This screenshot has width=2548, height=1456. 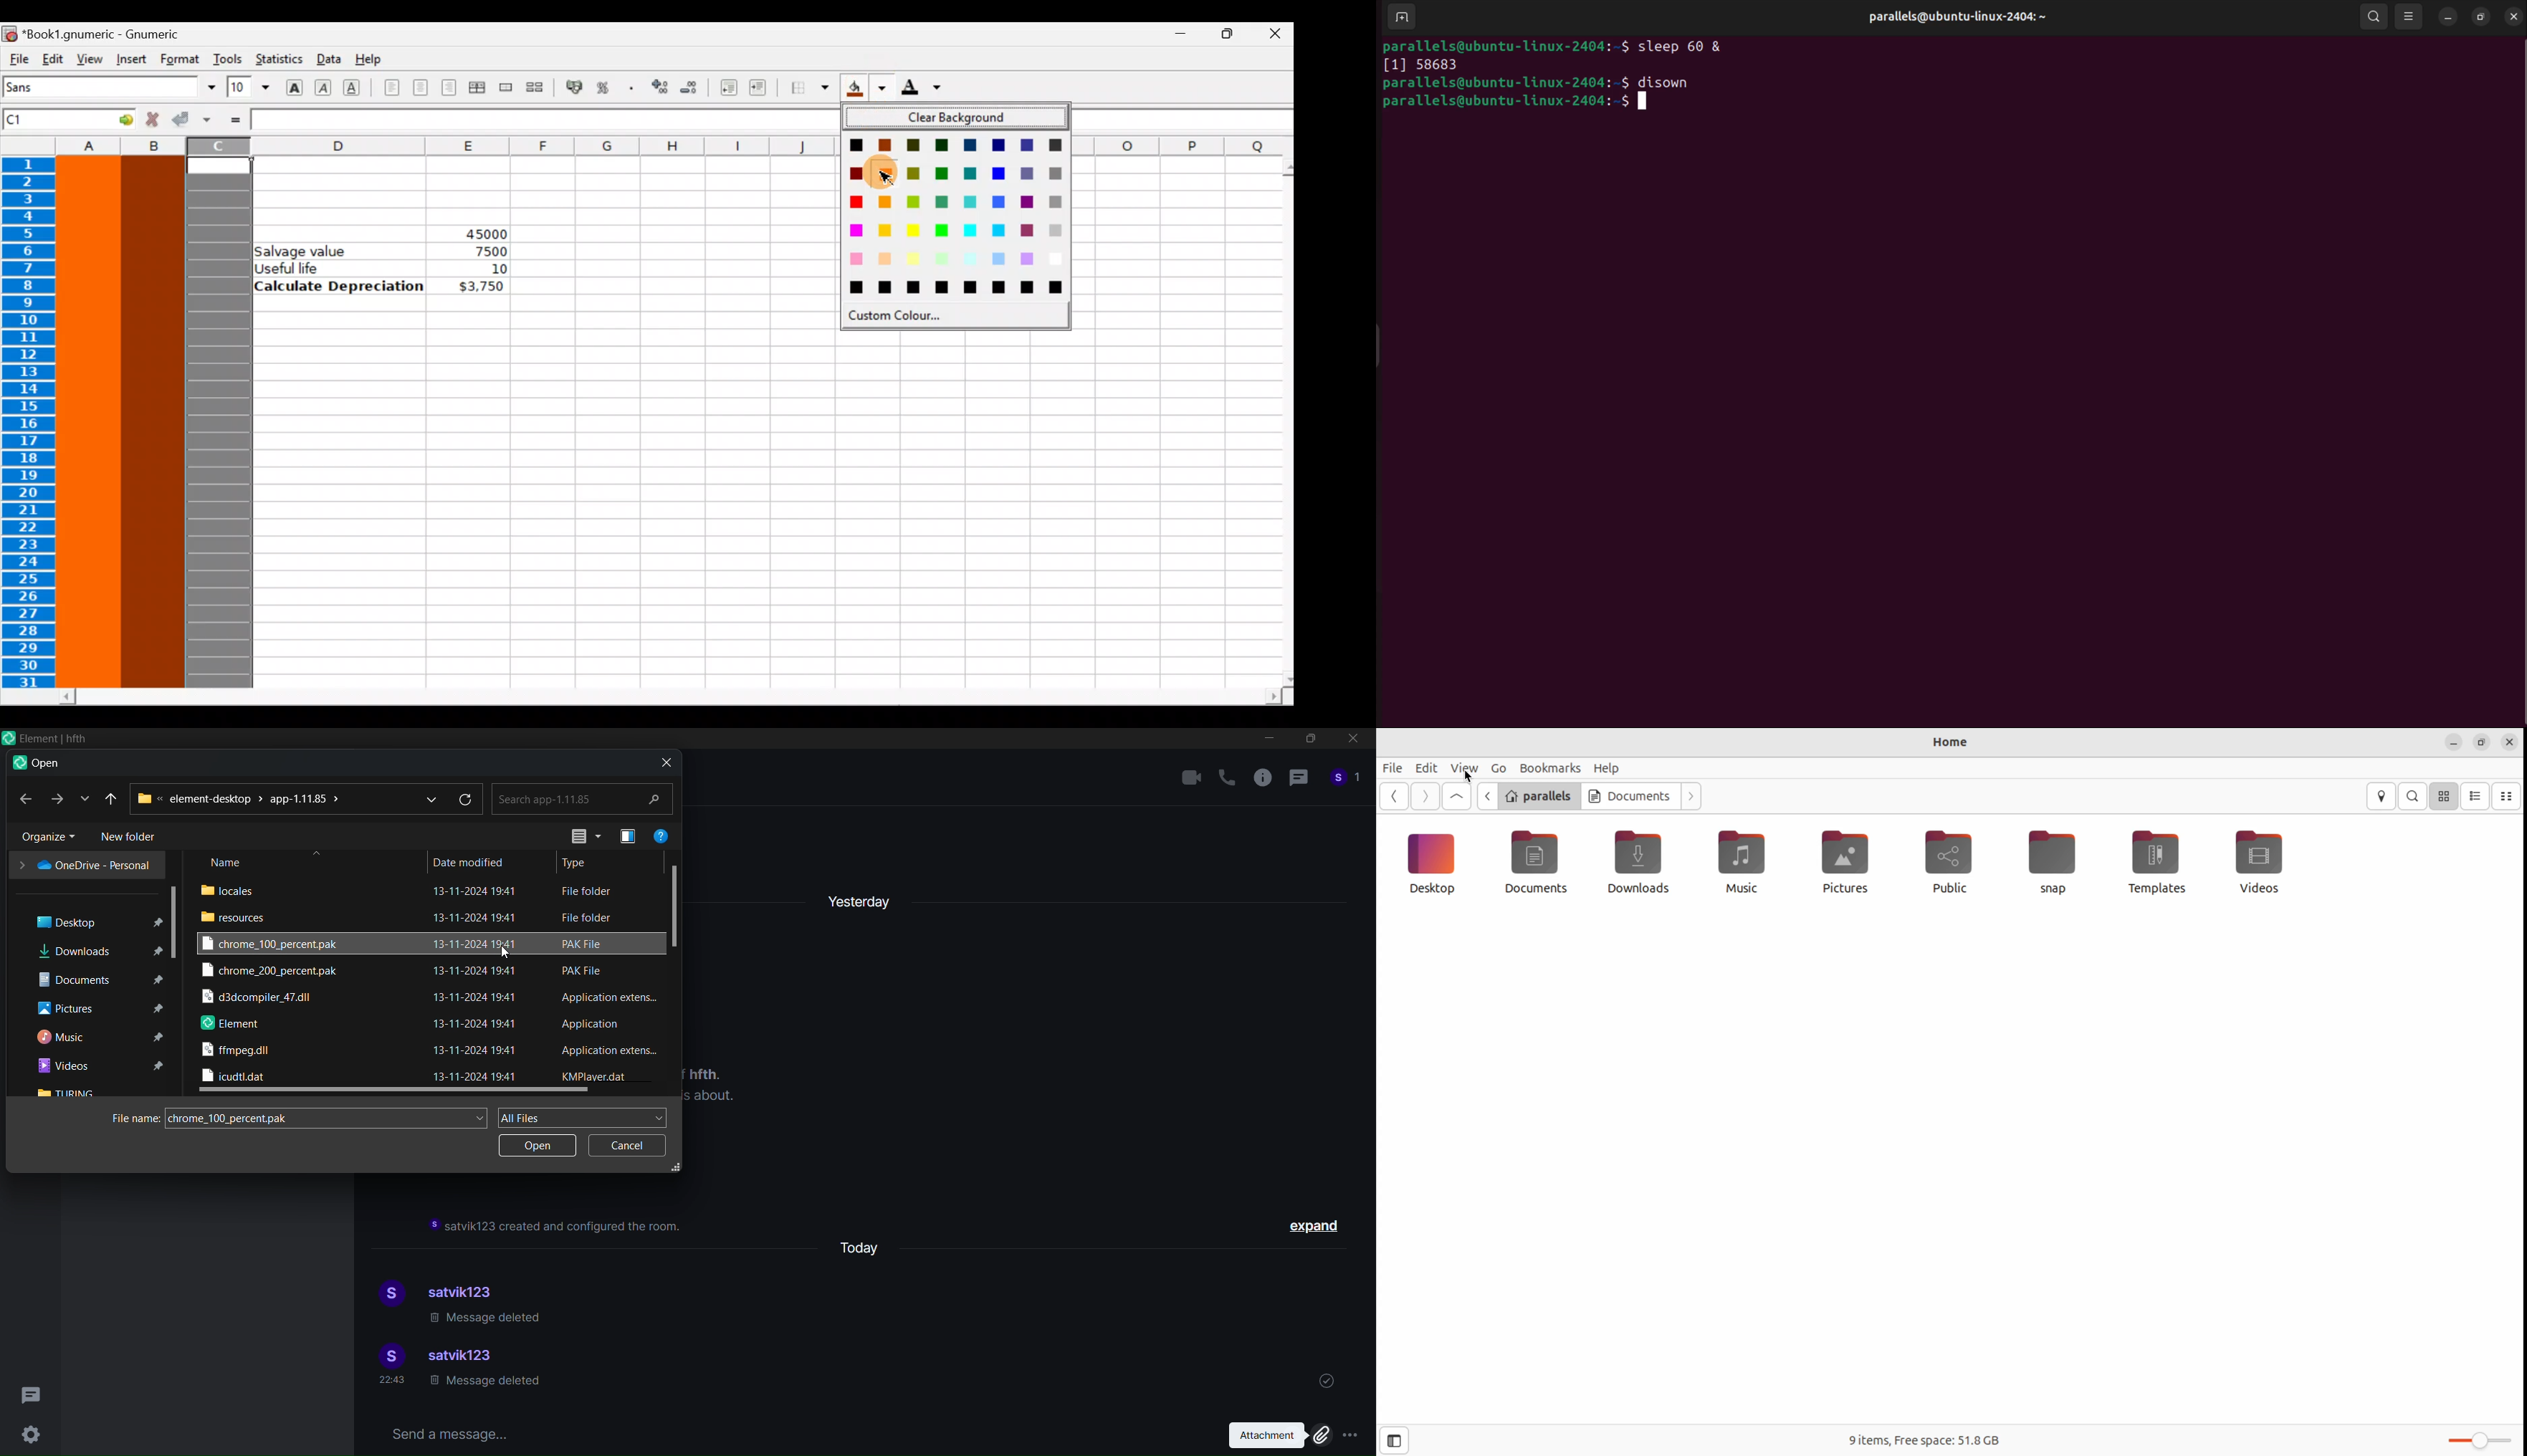 I want to click on preview pane, so click(x=624, y=835).